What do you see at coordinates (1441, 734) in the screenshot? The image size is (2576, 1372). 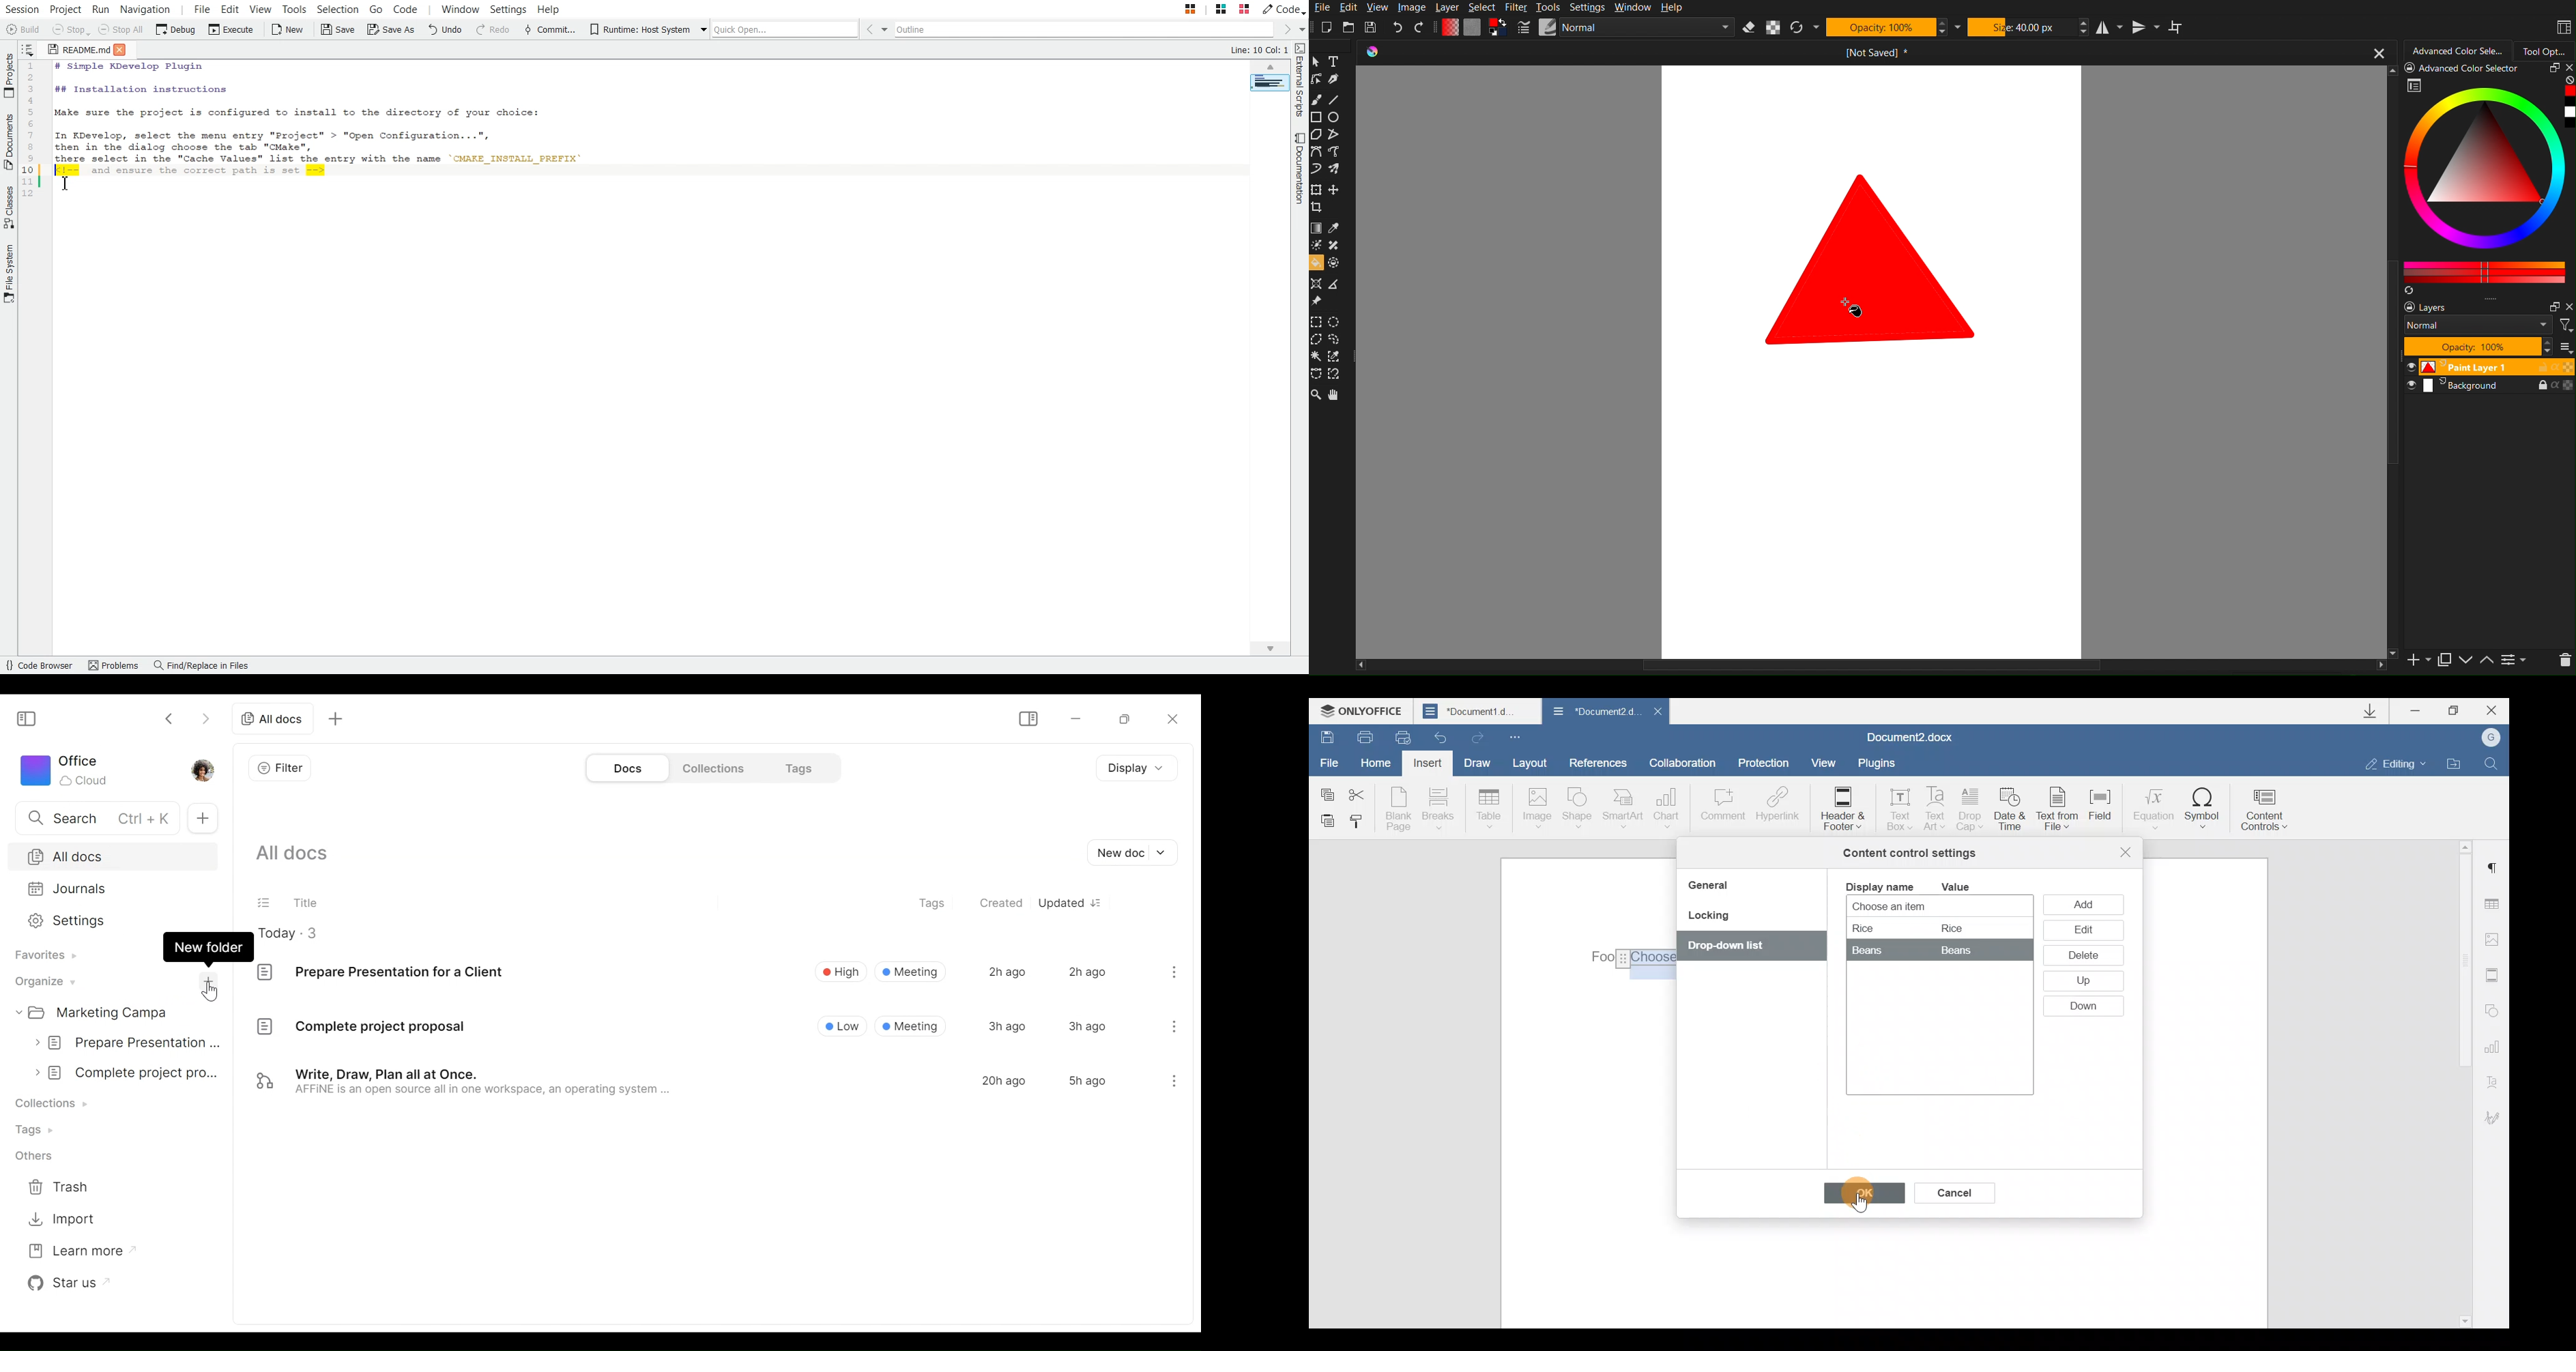 I see `Undo` at bounding box center [1441, 734].